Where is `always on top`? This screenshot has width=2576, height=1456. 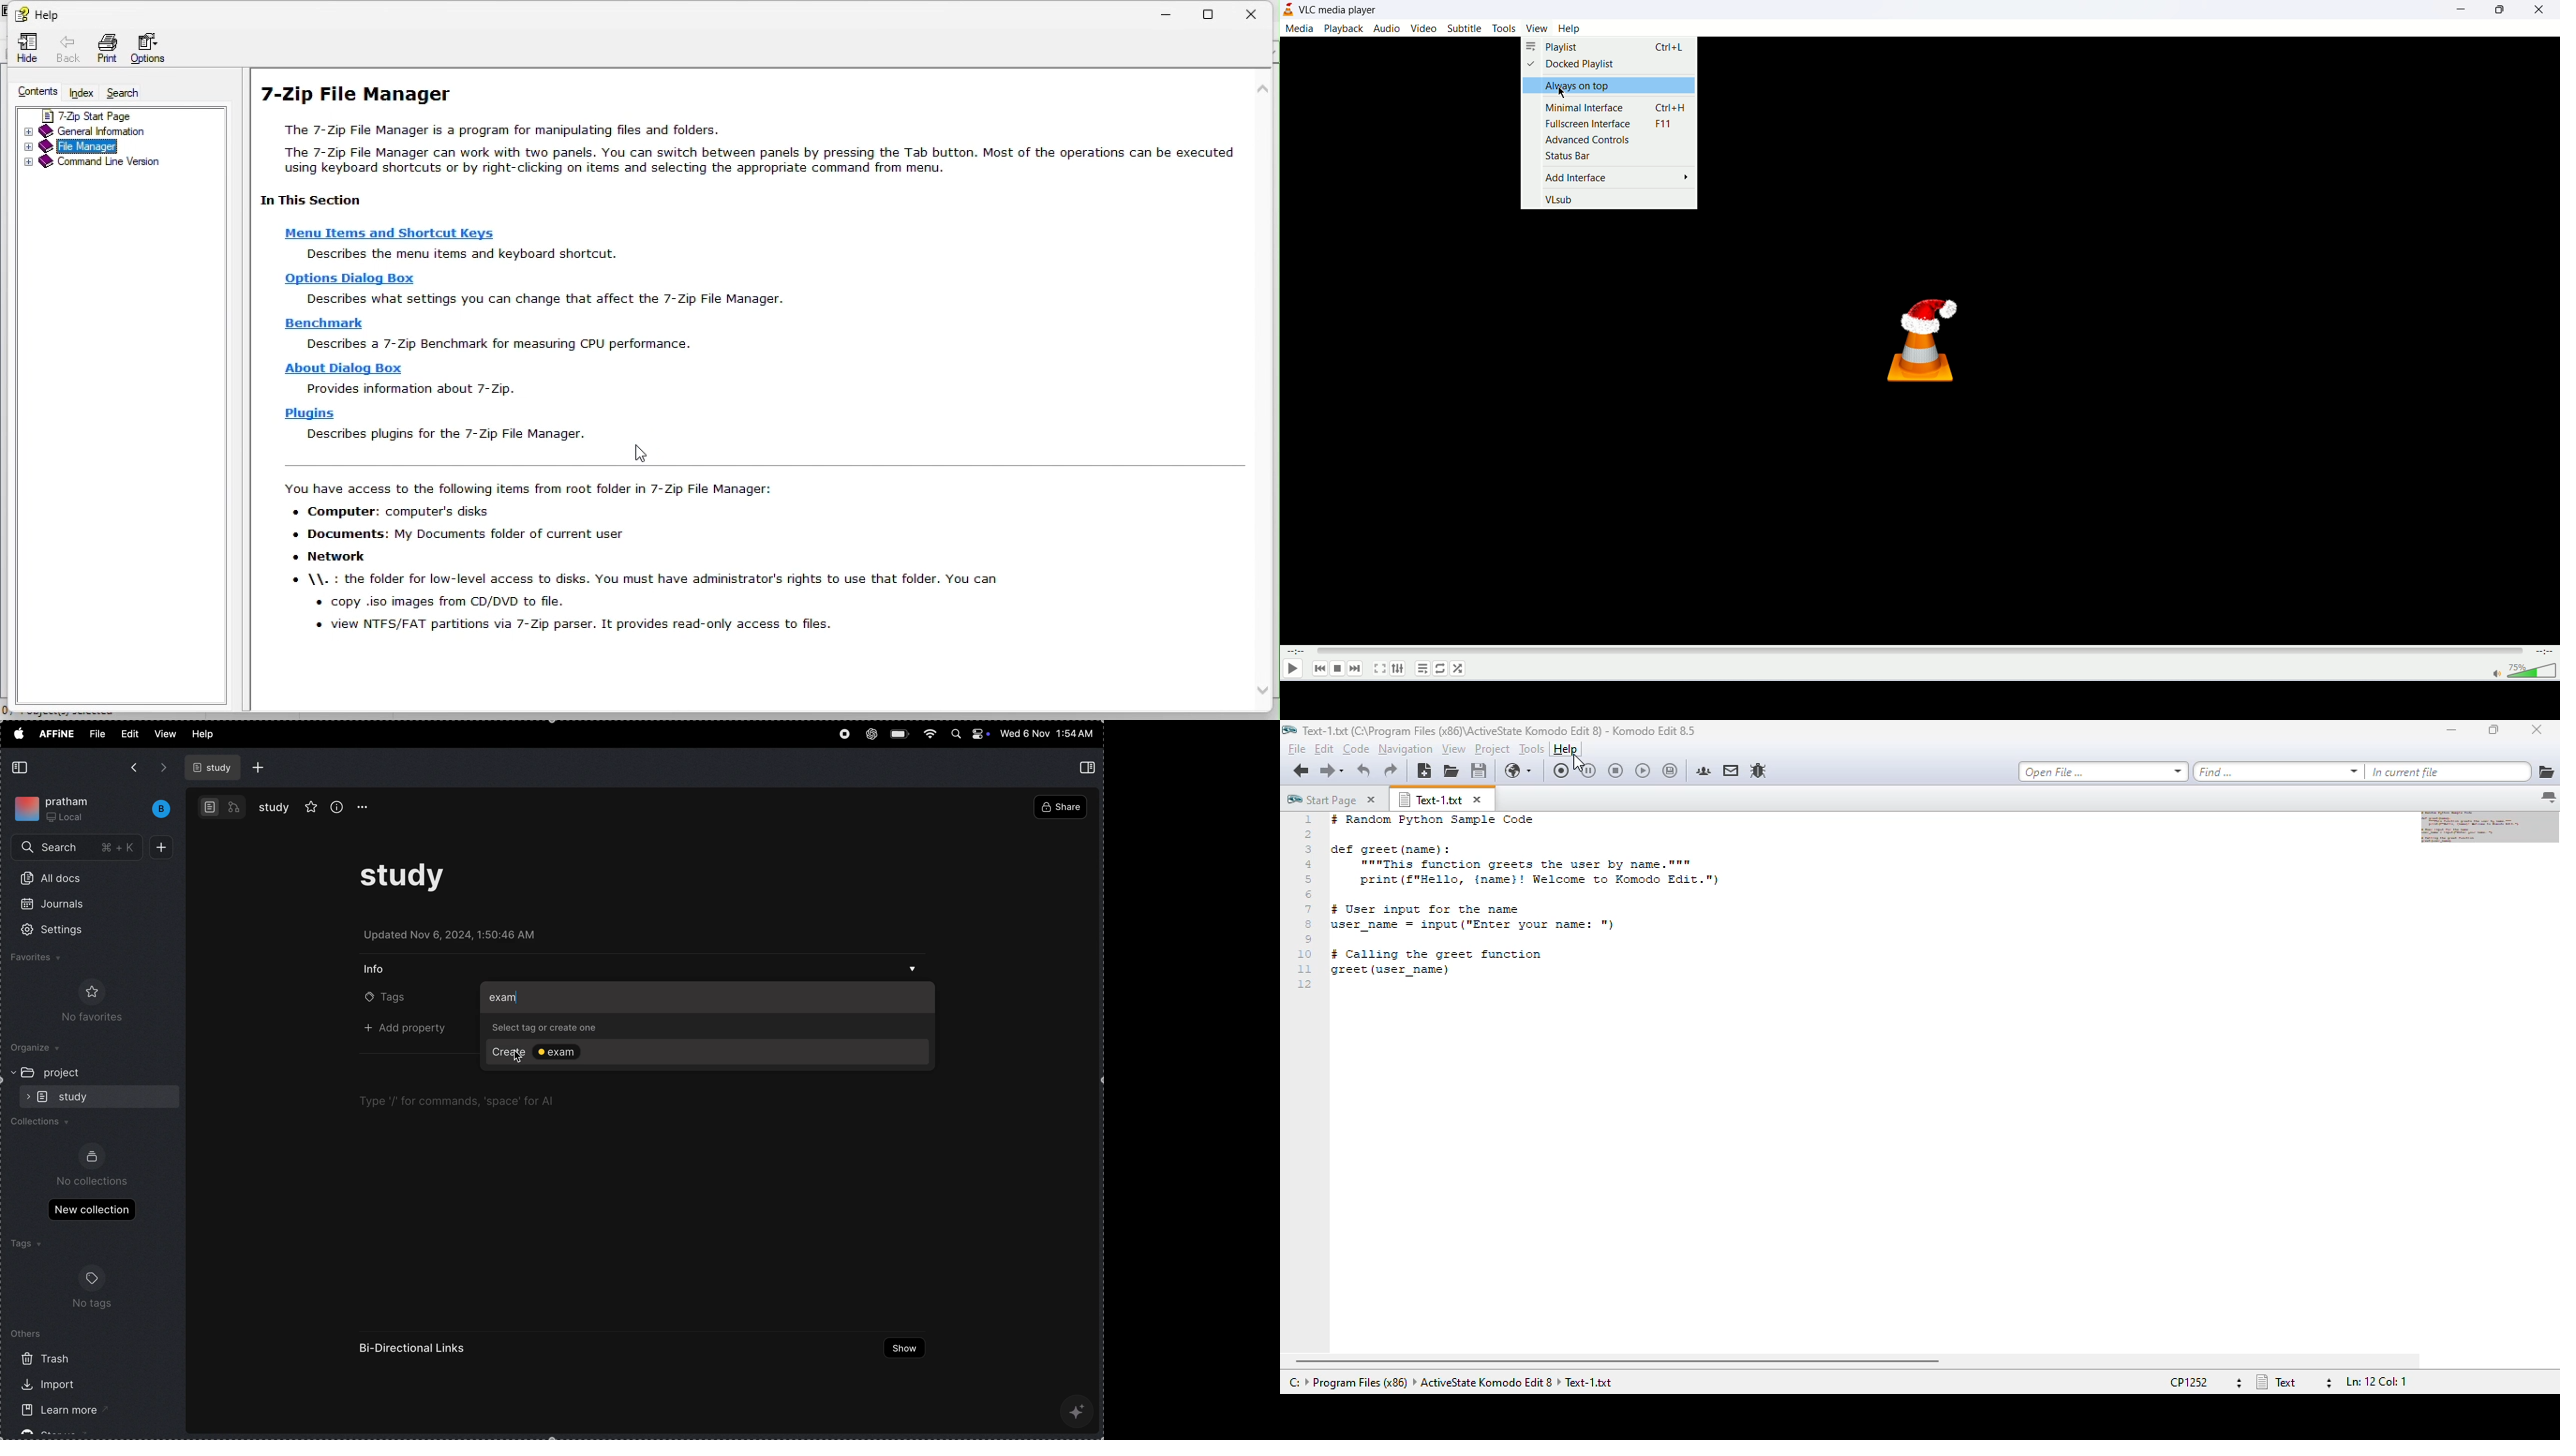 always on top is located at coordinates (1610, 85).